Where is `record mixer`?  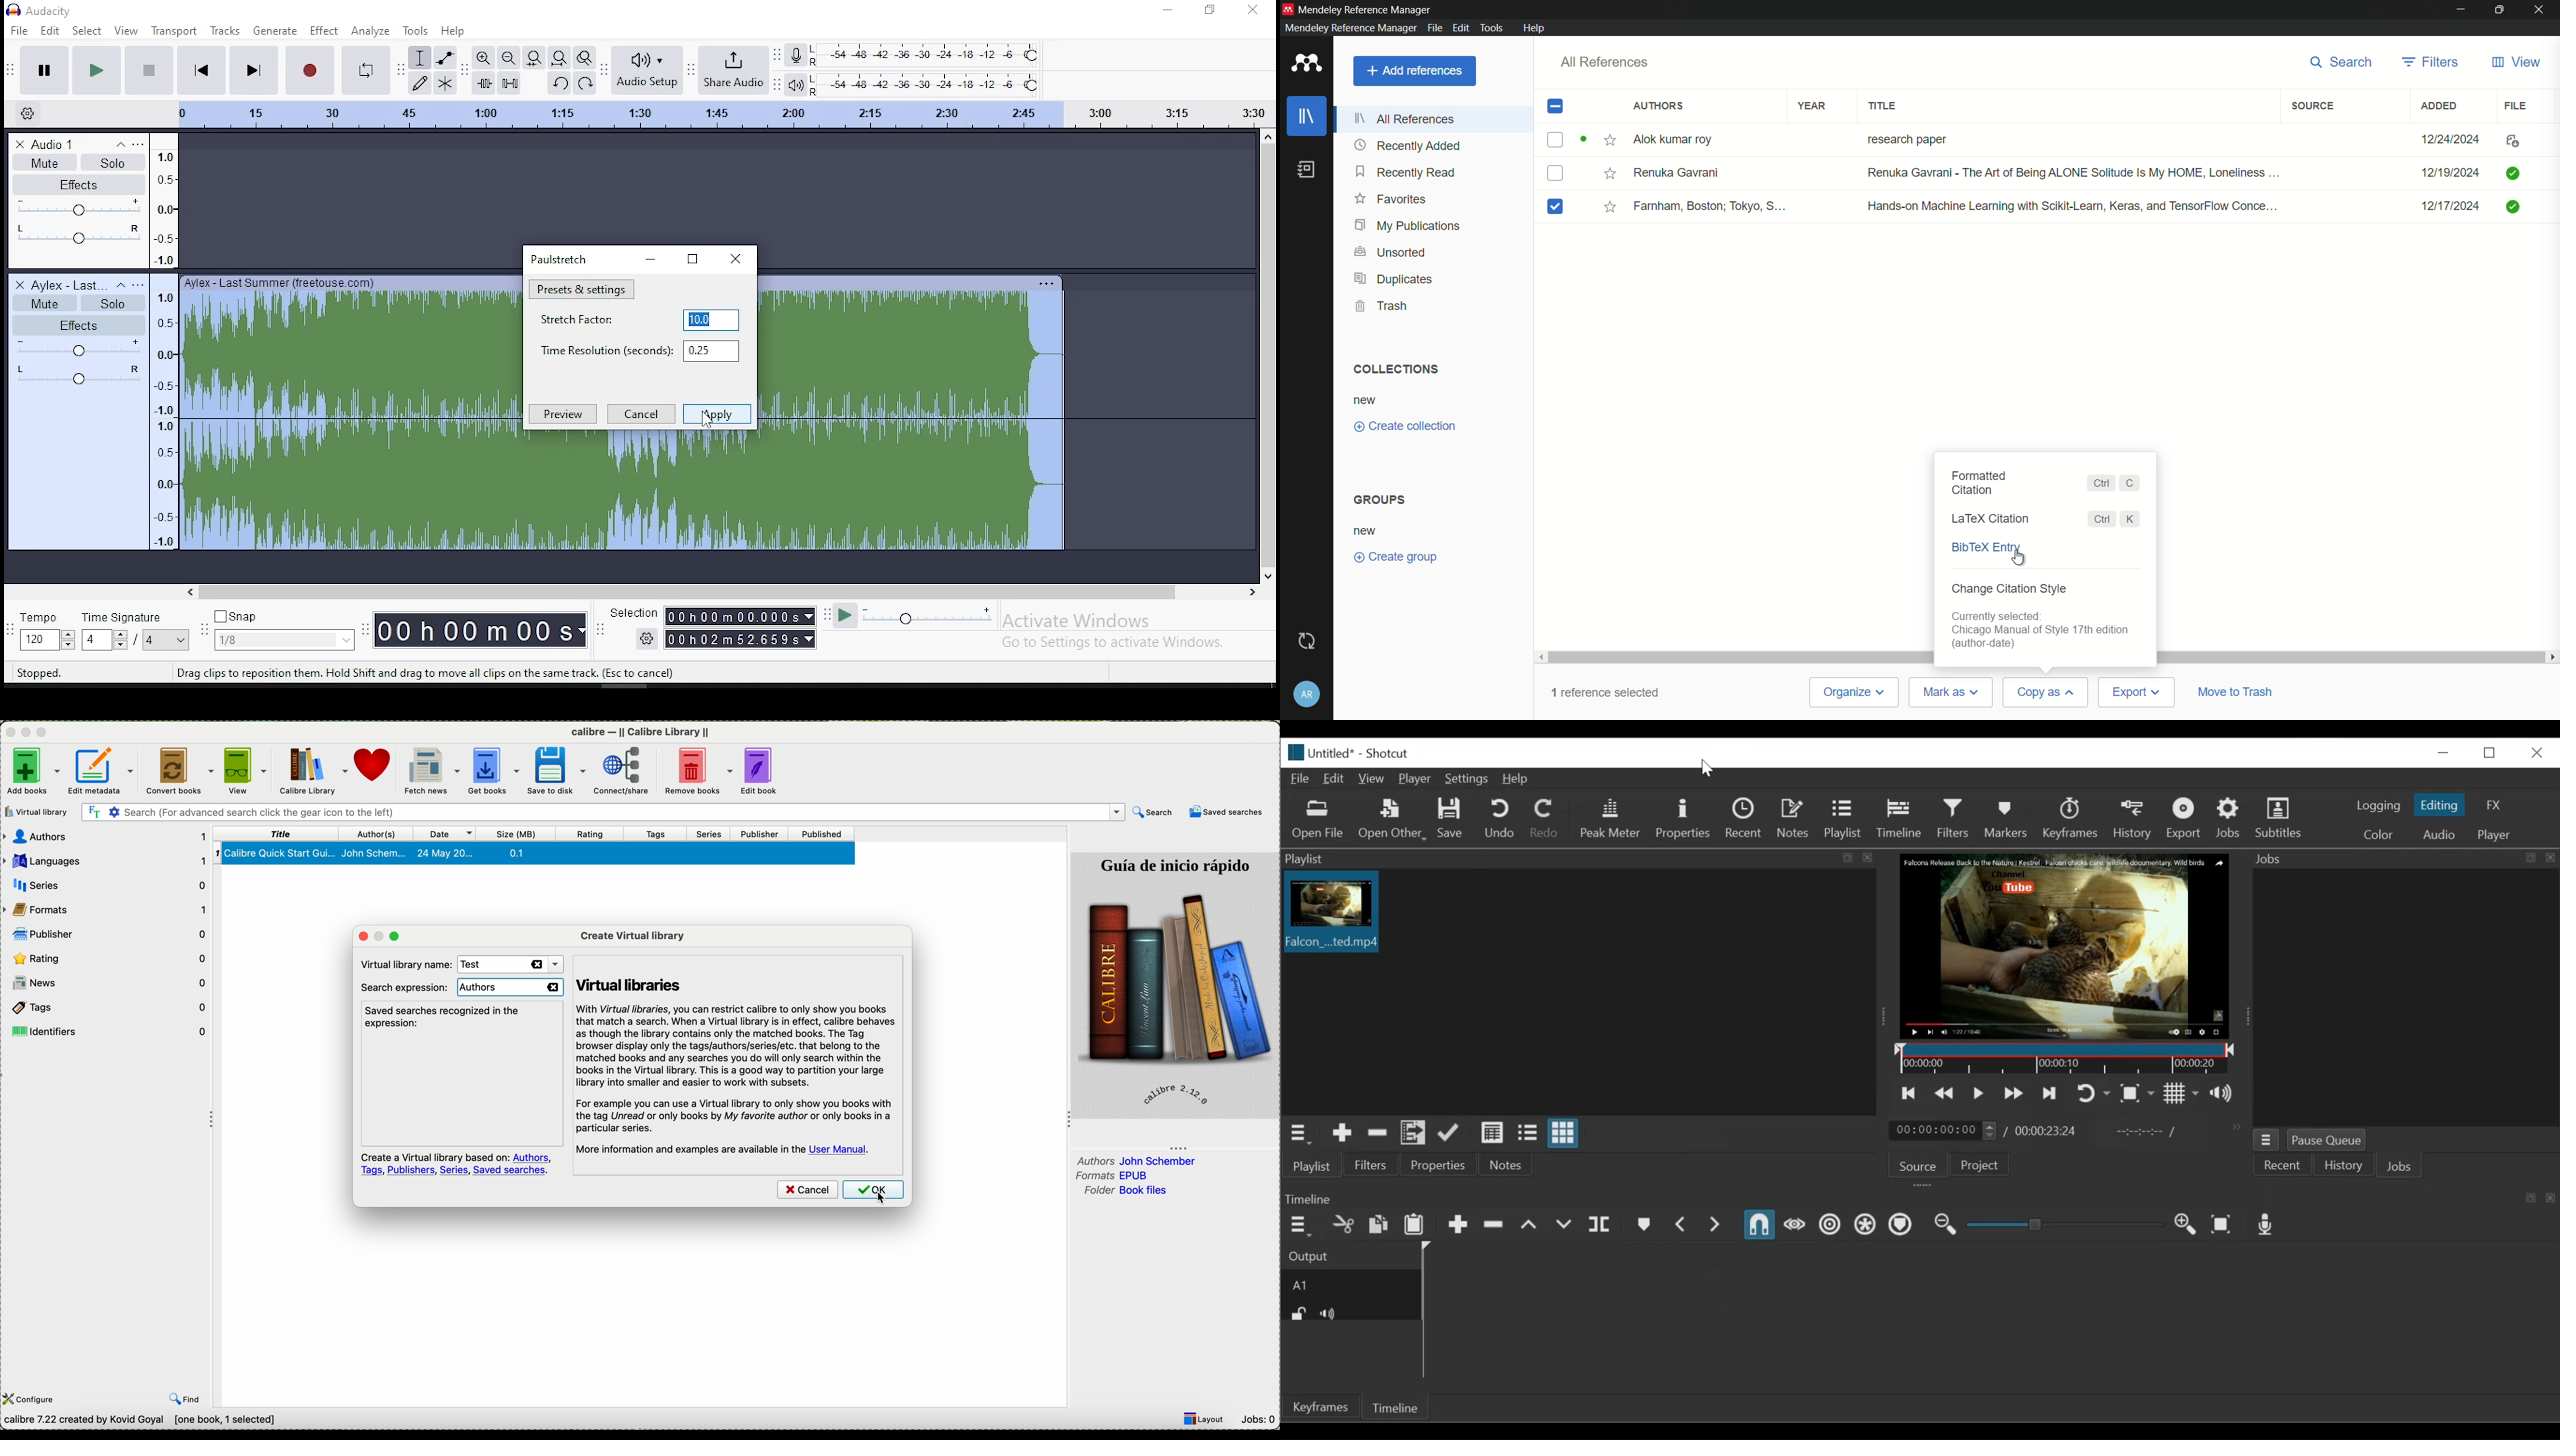
record mixer is located at coordinates (795, 56).